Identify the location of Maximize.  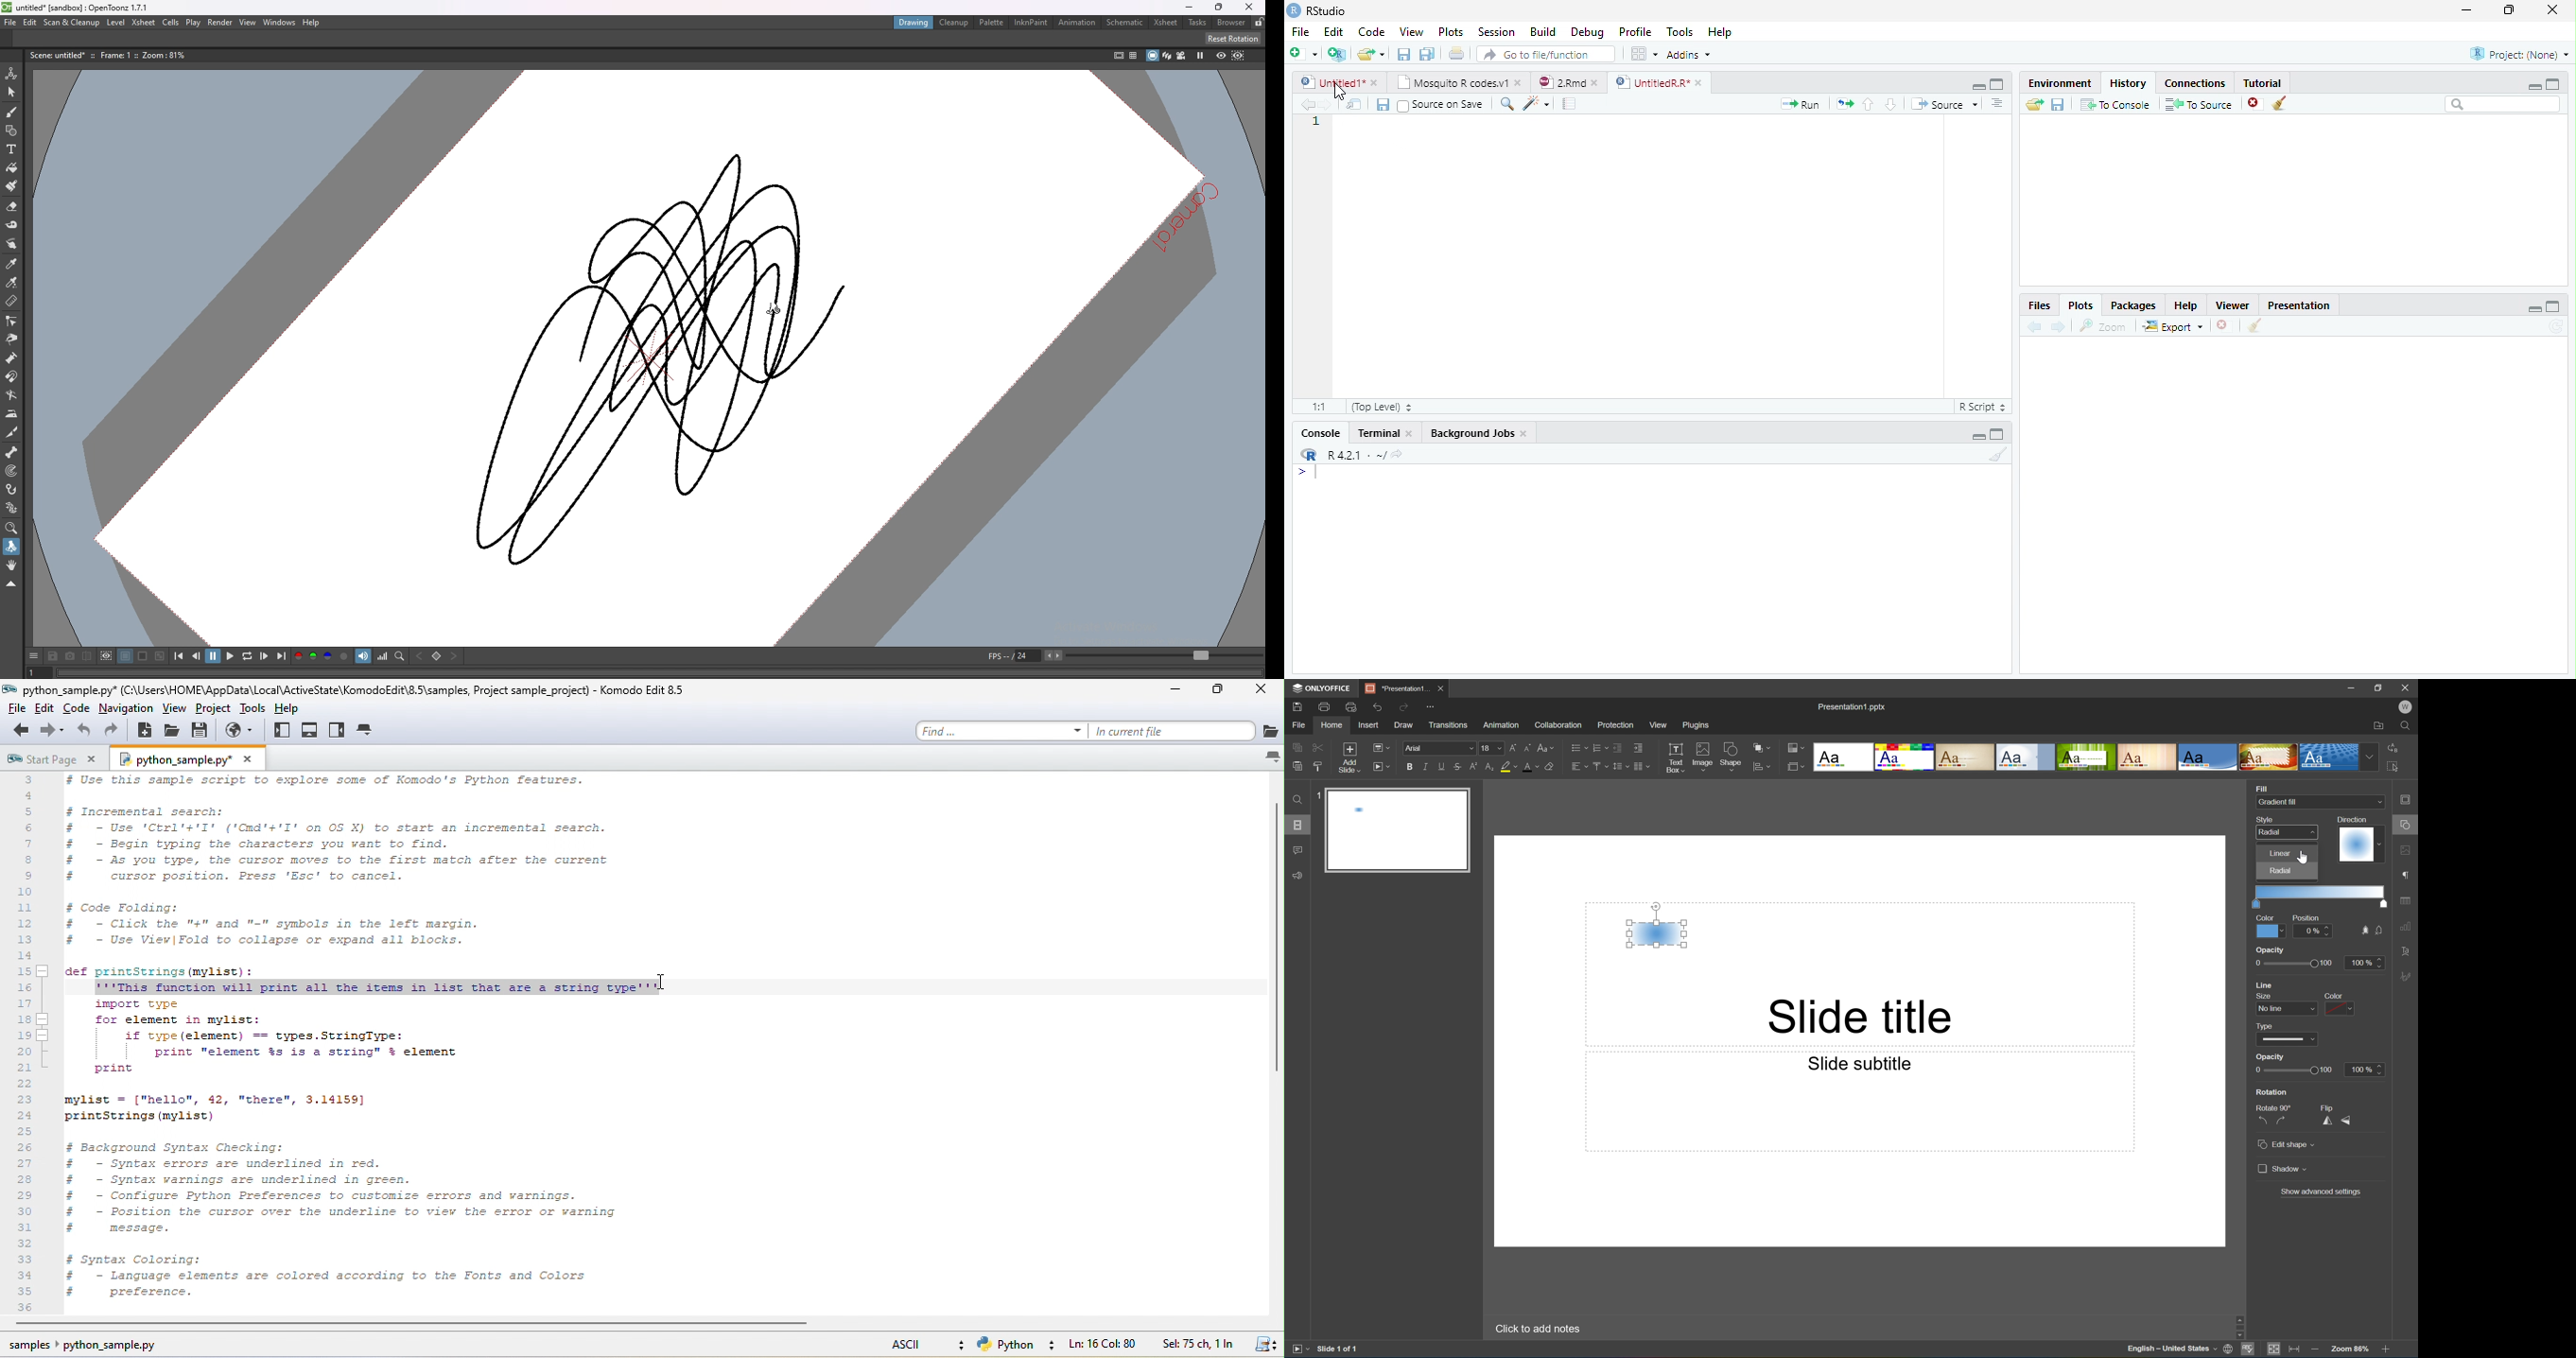
(1998, 436).